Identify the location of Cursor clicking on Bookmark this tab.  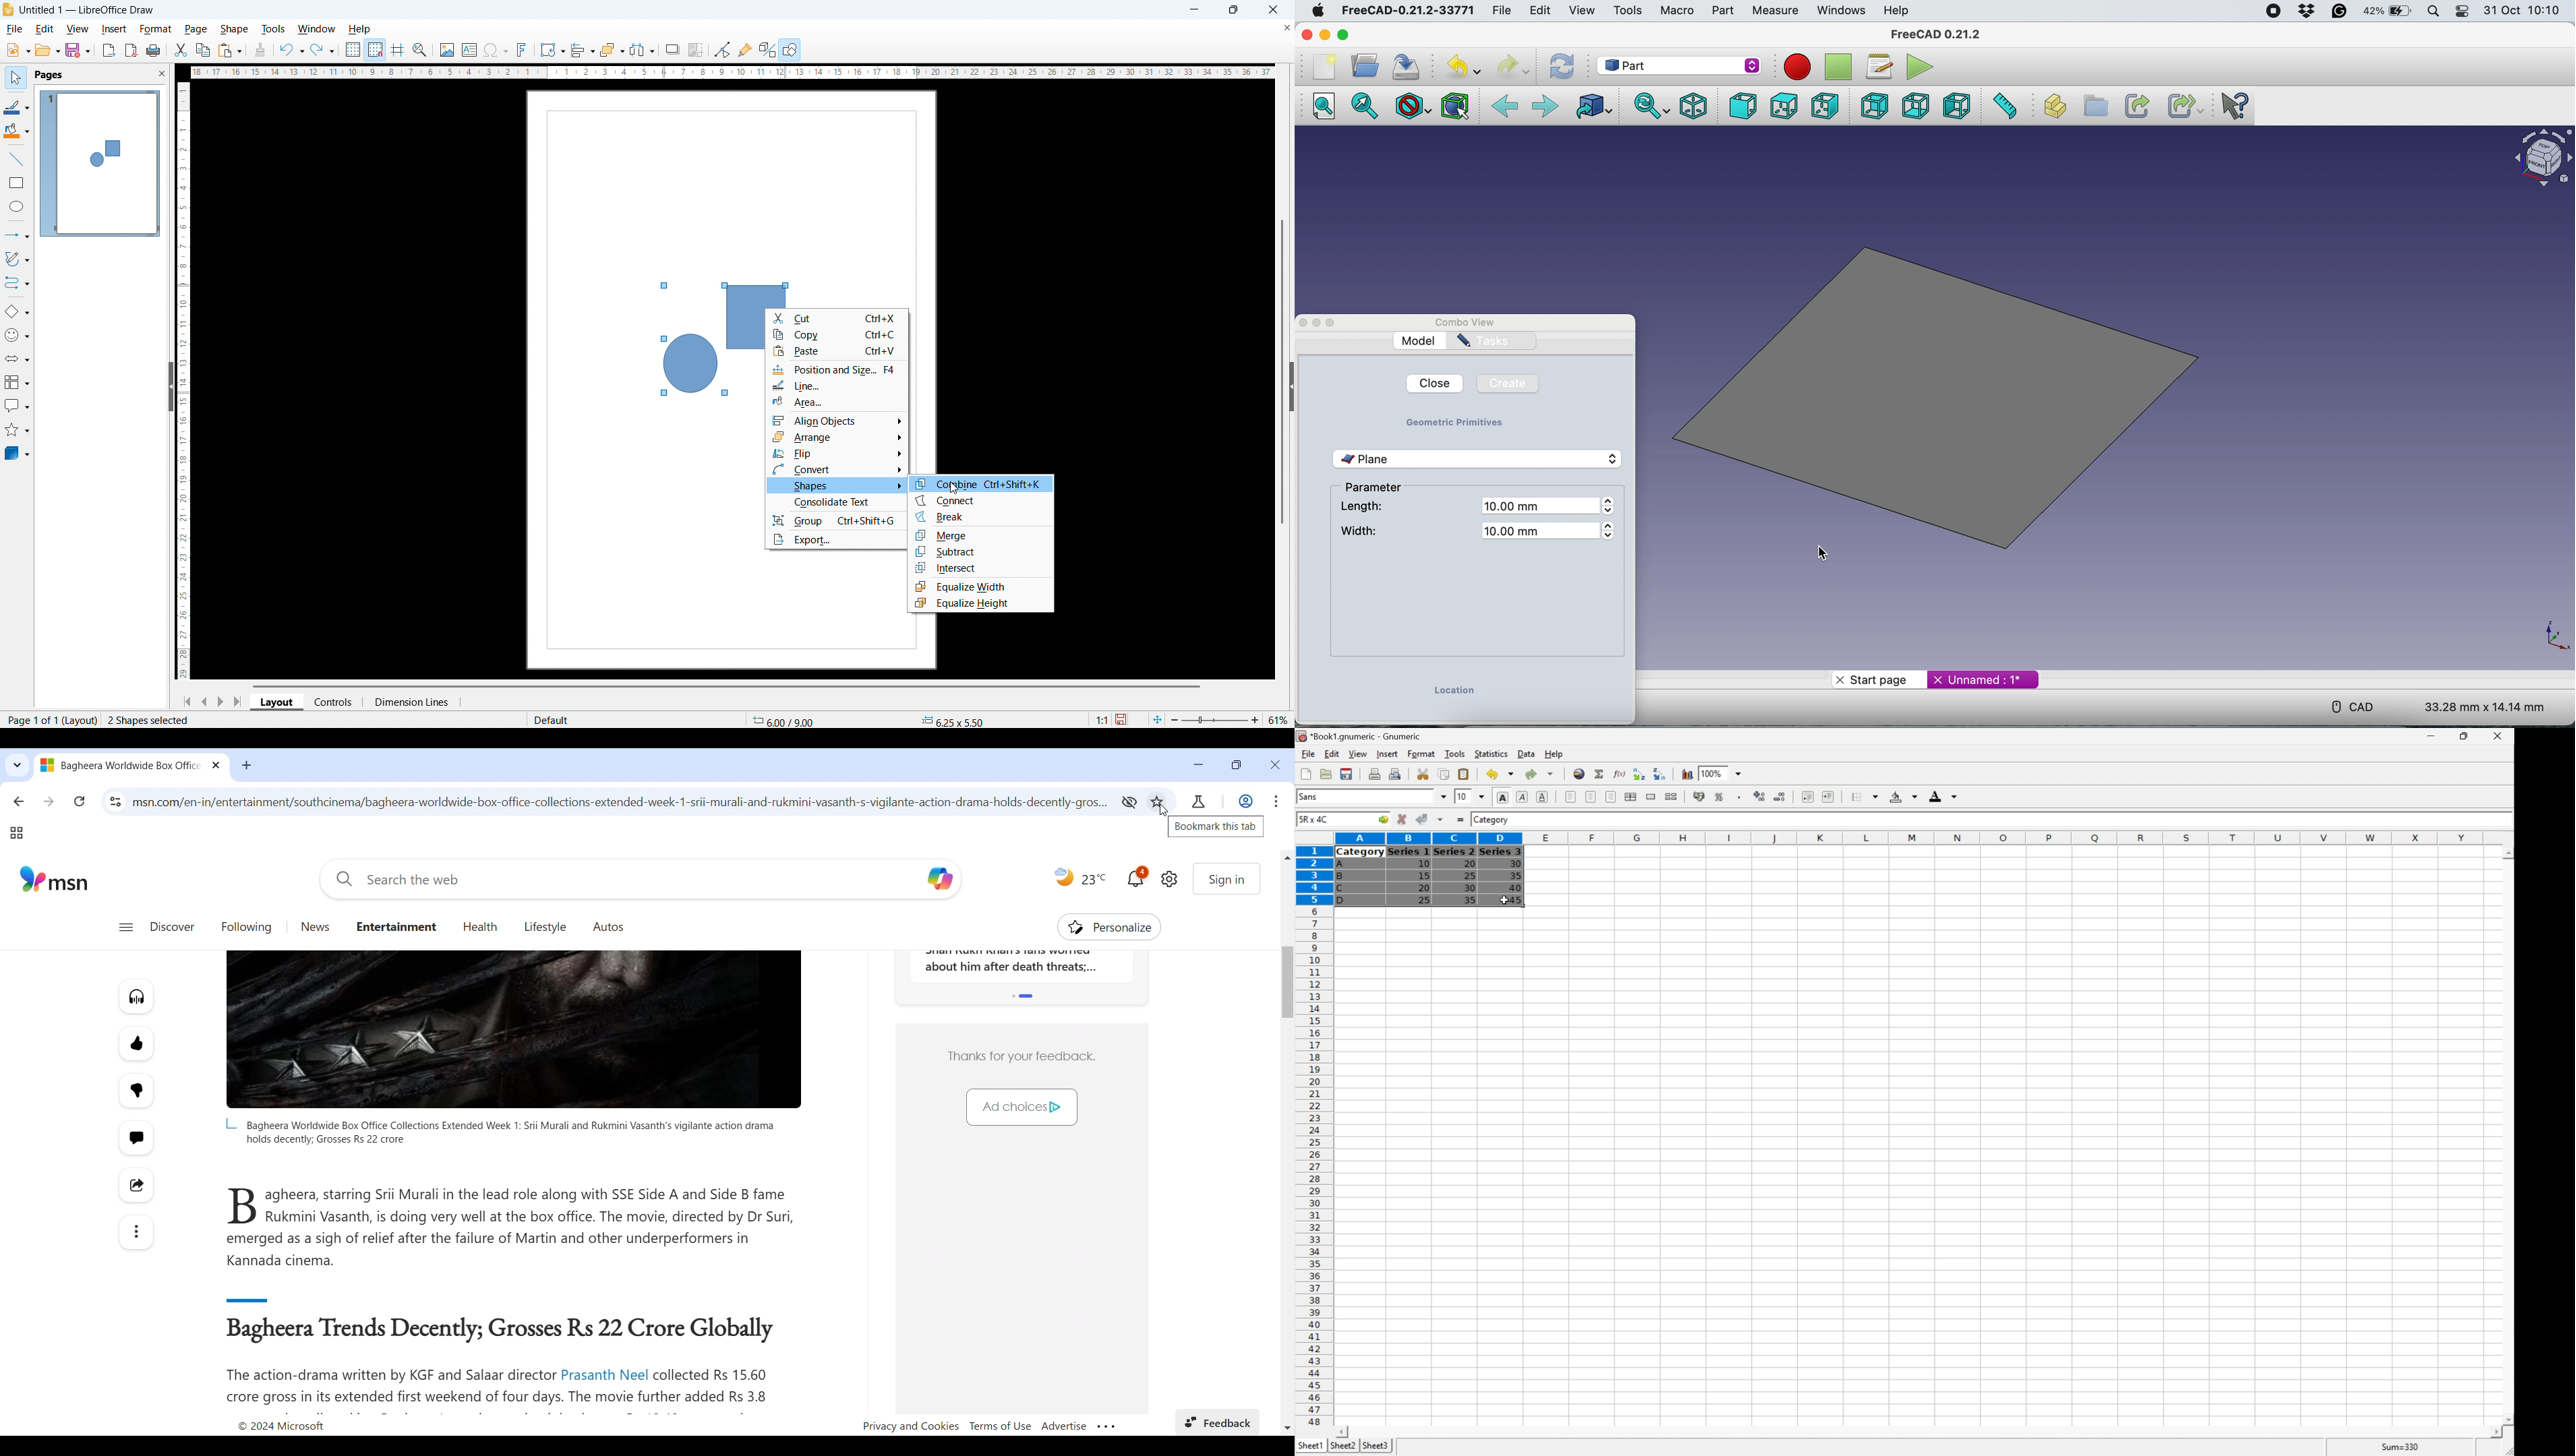
(1164, 810).